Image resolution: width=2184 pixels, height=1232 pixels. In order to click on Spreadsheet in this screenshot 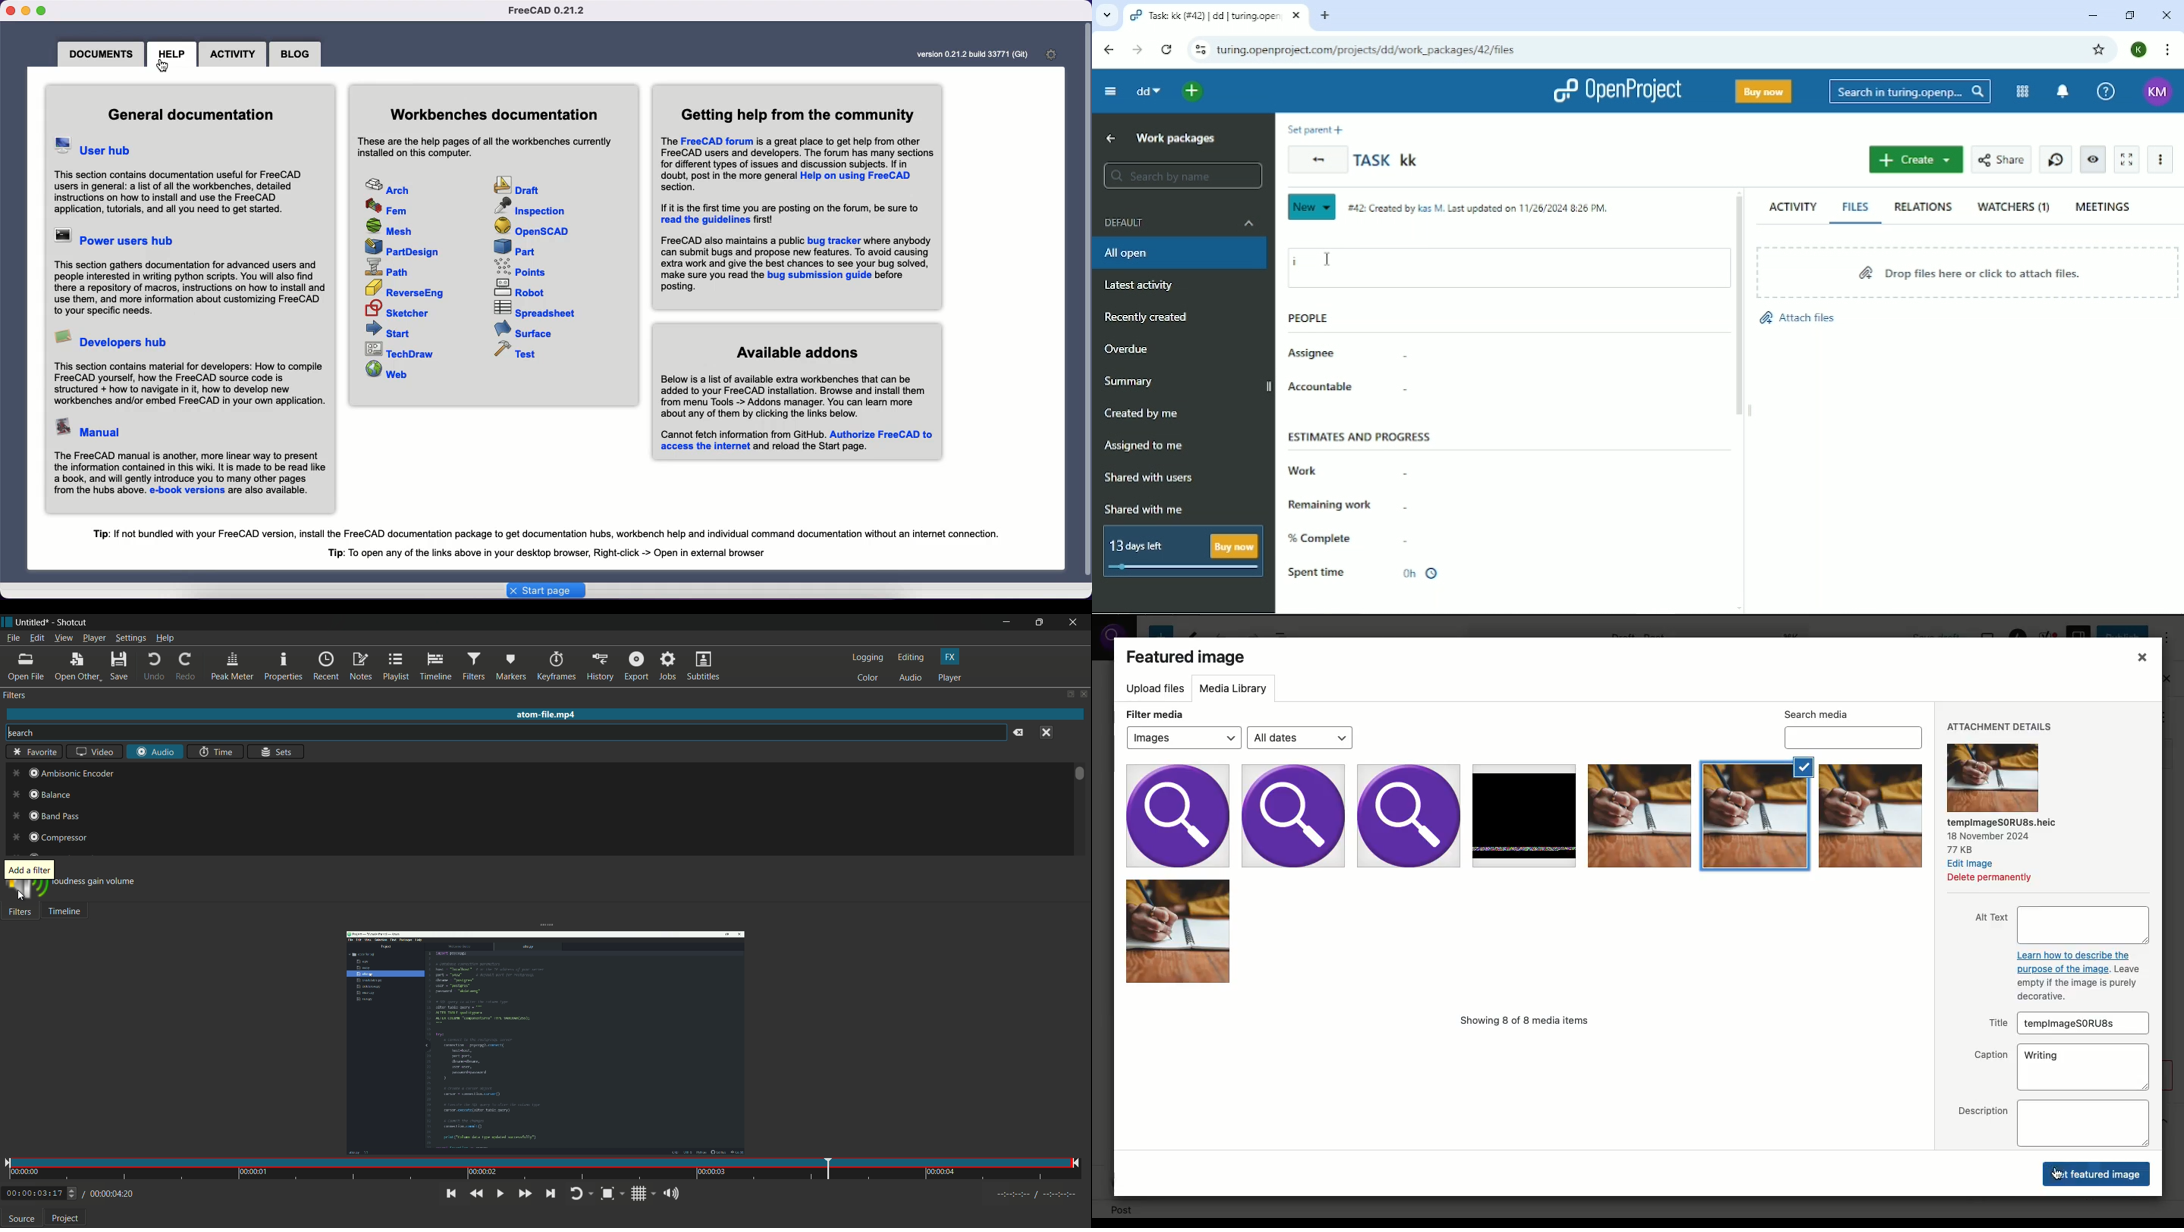, I will do `click(536, 309)`.